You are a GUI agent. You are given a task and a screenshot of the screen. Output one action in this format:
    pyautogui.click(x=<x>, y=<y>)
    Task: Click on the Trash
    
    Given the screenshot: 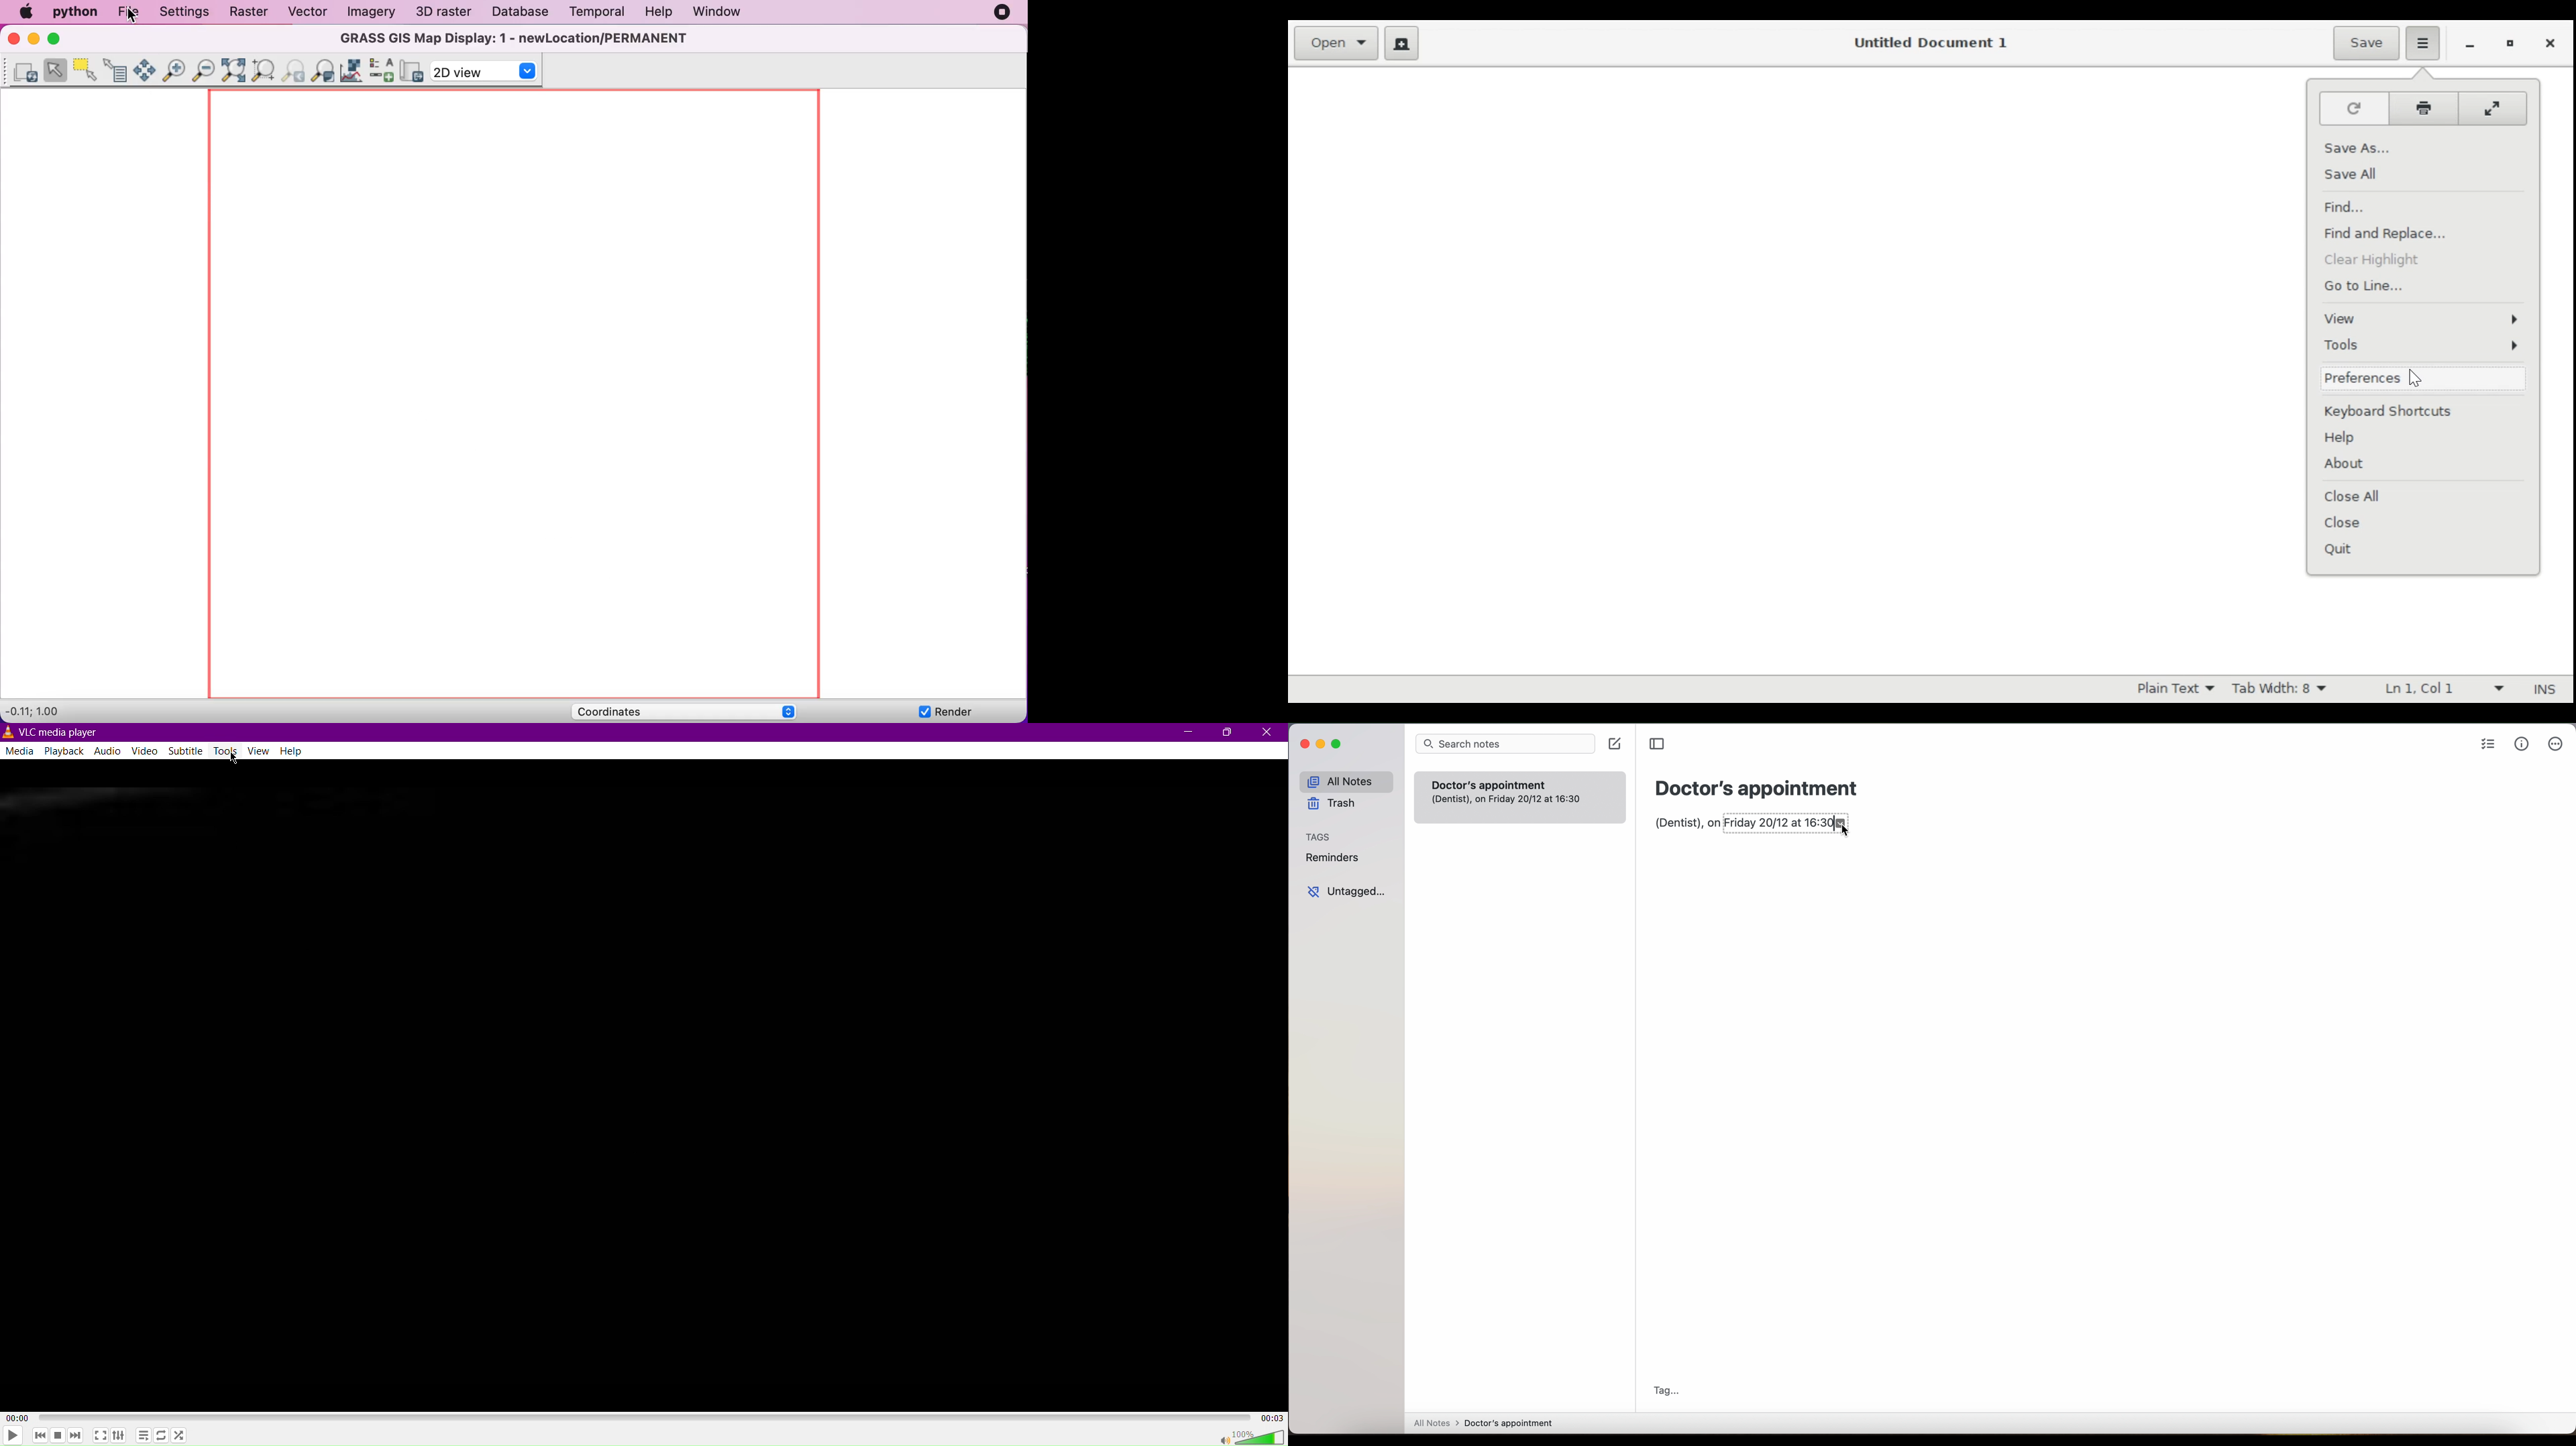 What is the action you would take?
    pyautogui.click(x=1339, y=804)
    